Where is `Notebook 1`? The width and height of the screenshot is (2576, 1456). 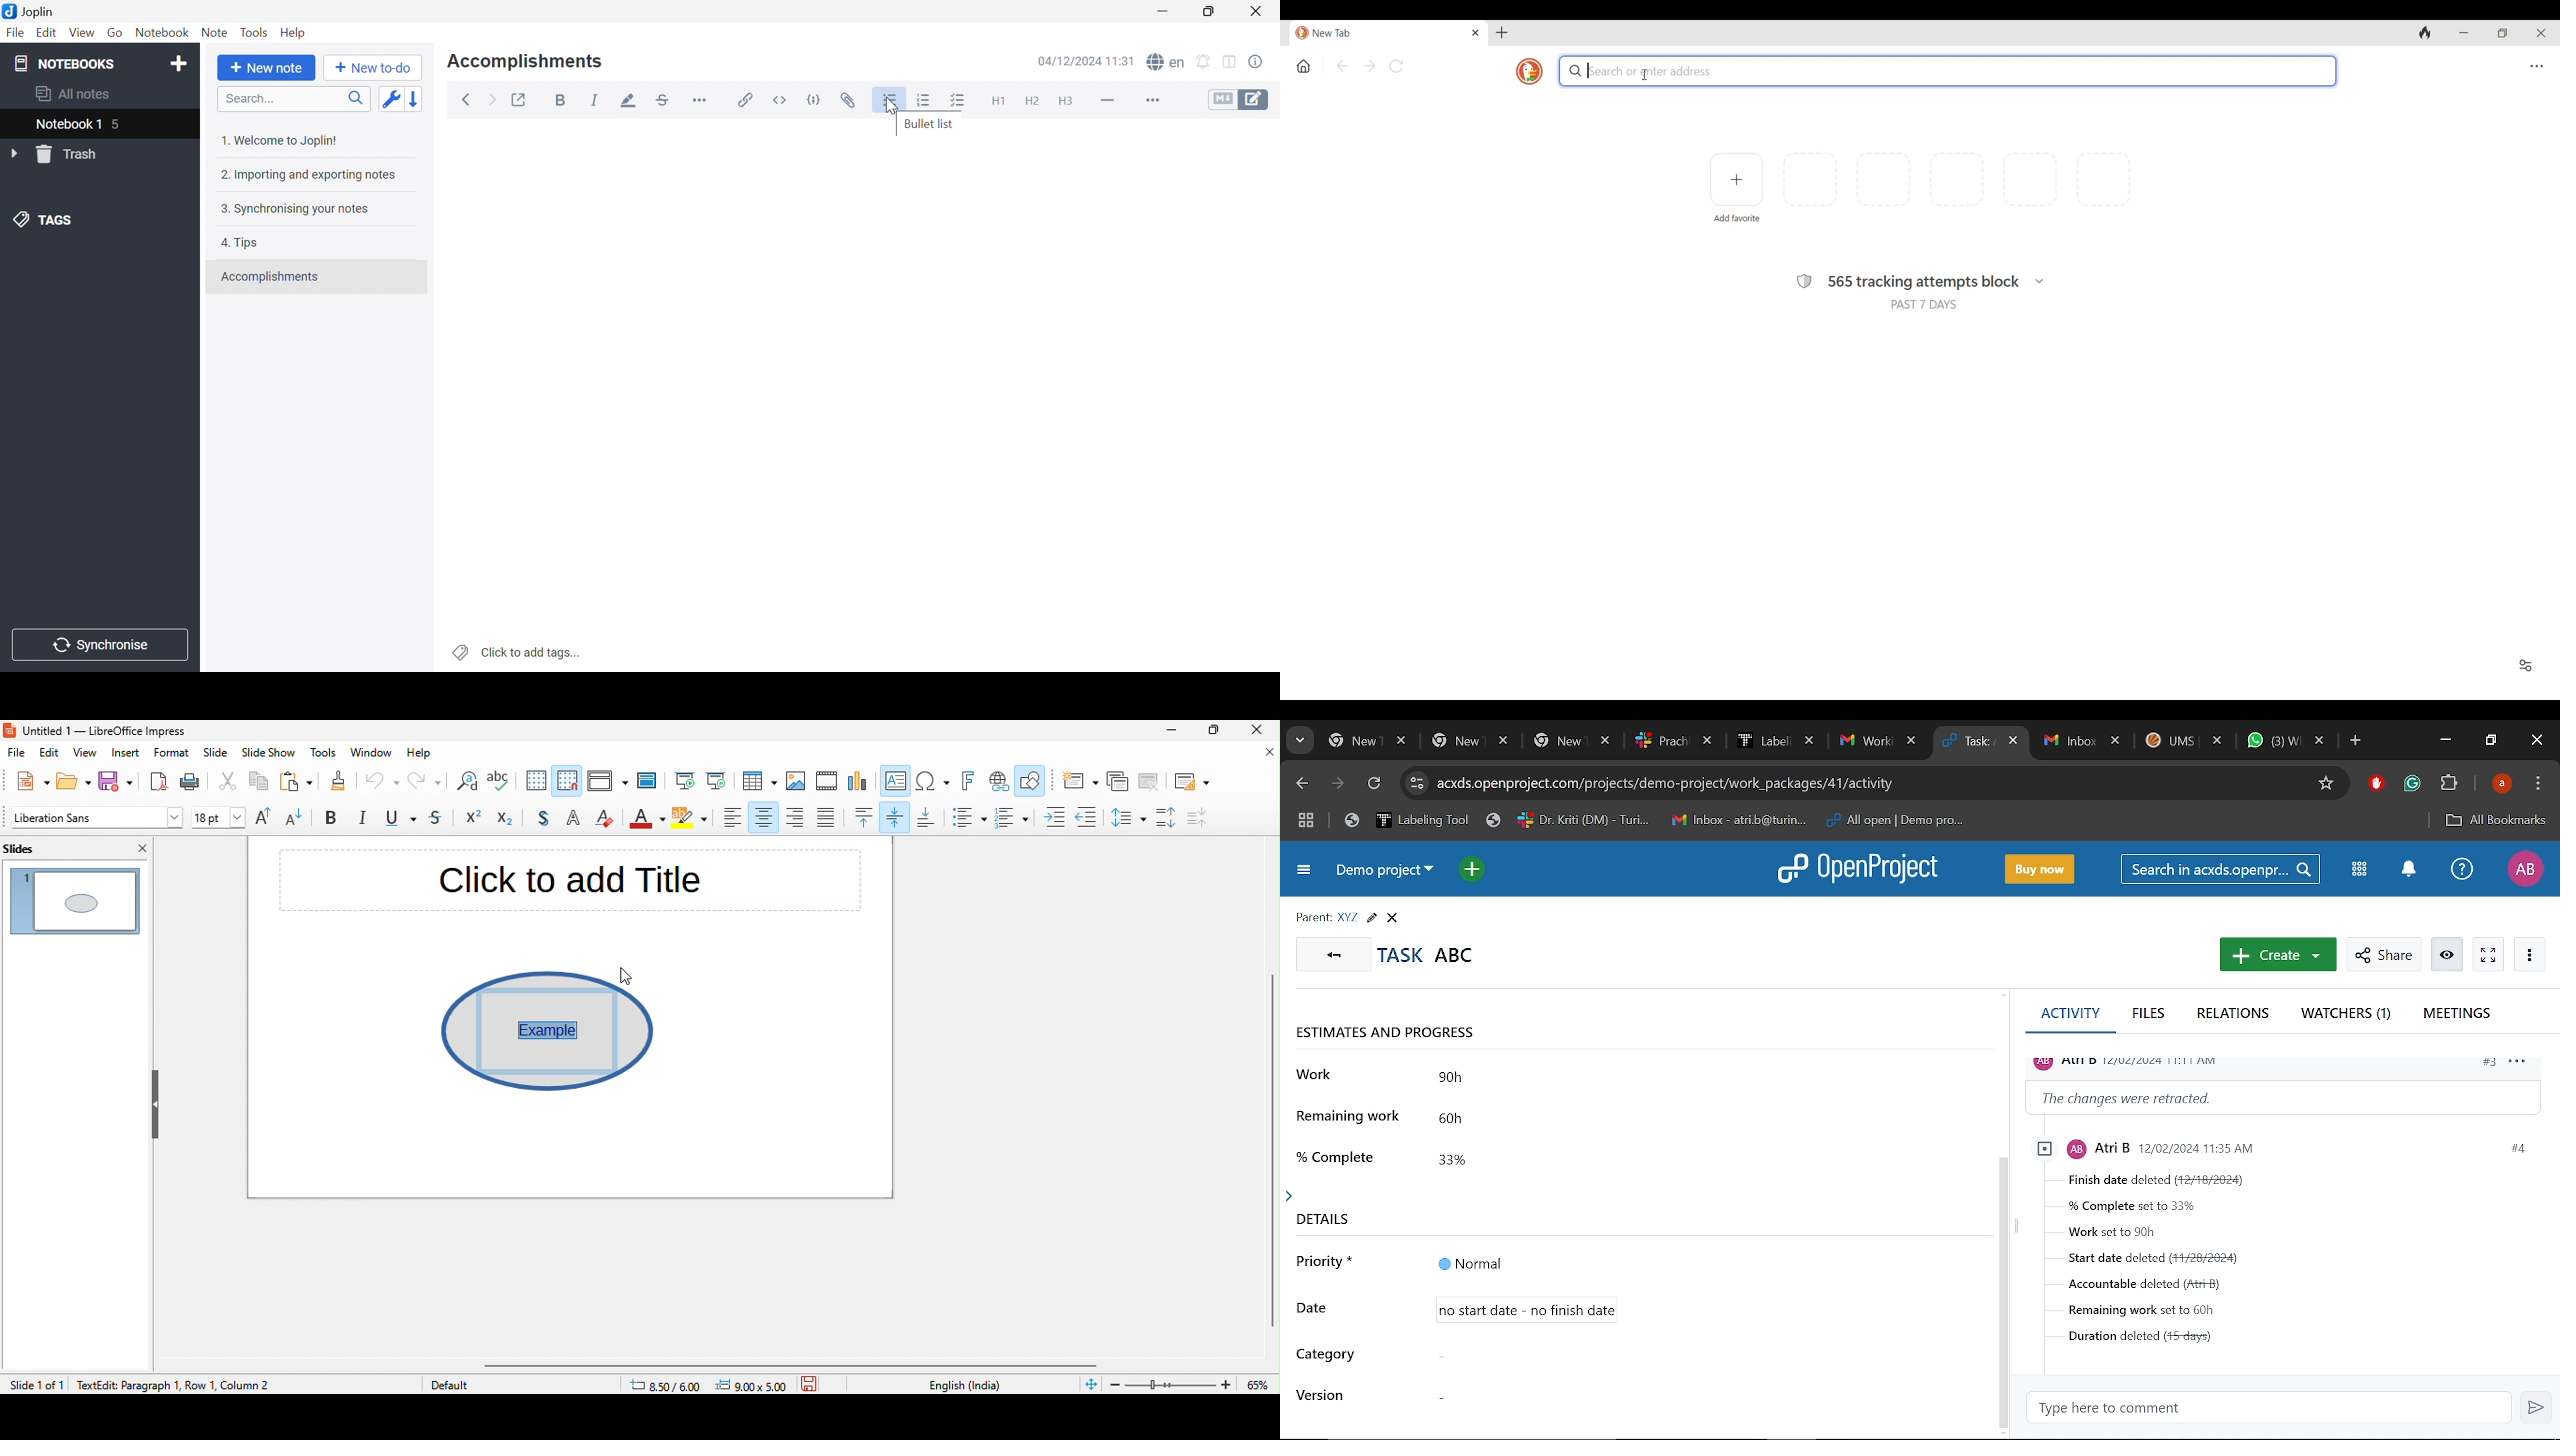 Notebook 1 is located at coordinates (67, 125).